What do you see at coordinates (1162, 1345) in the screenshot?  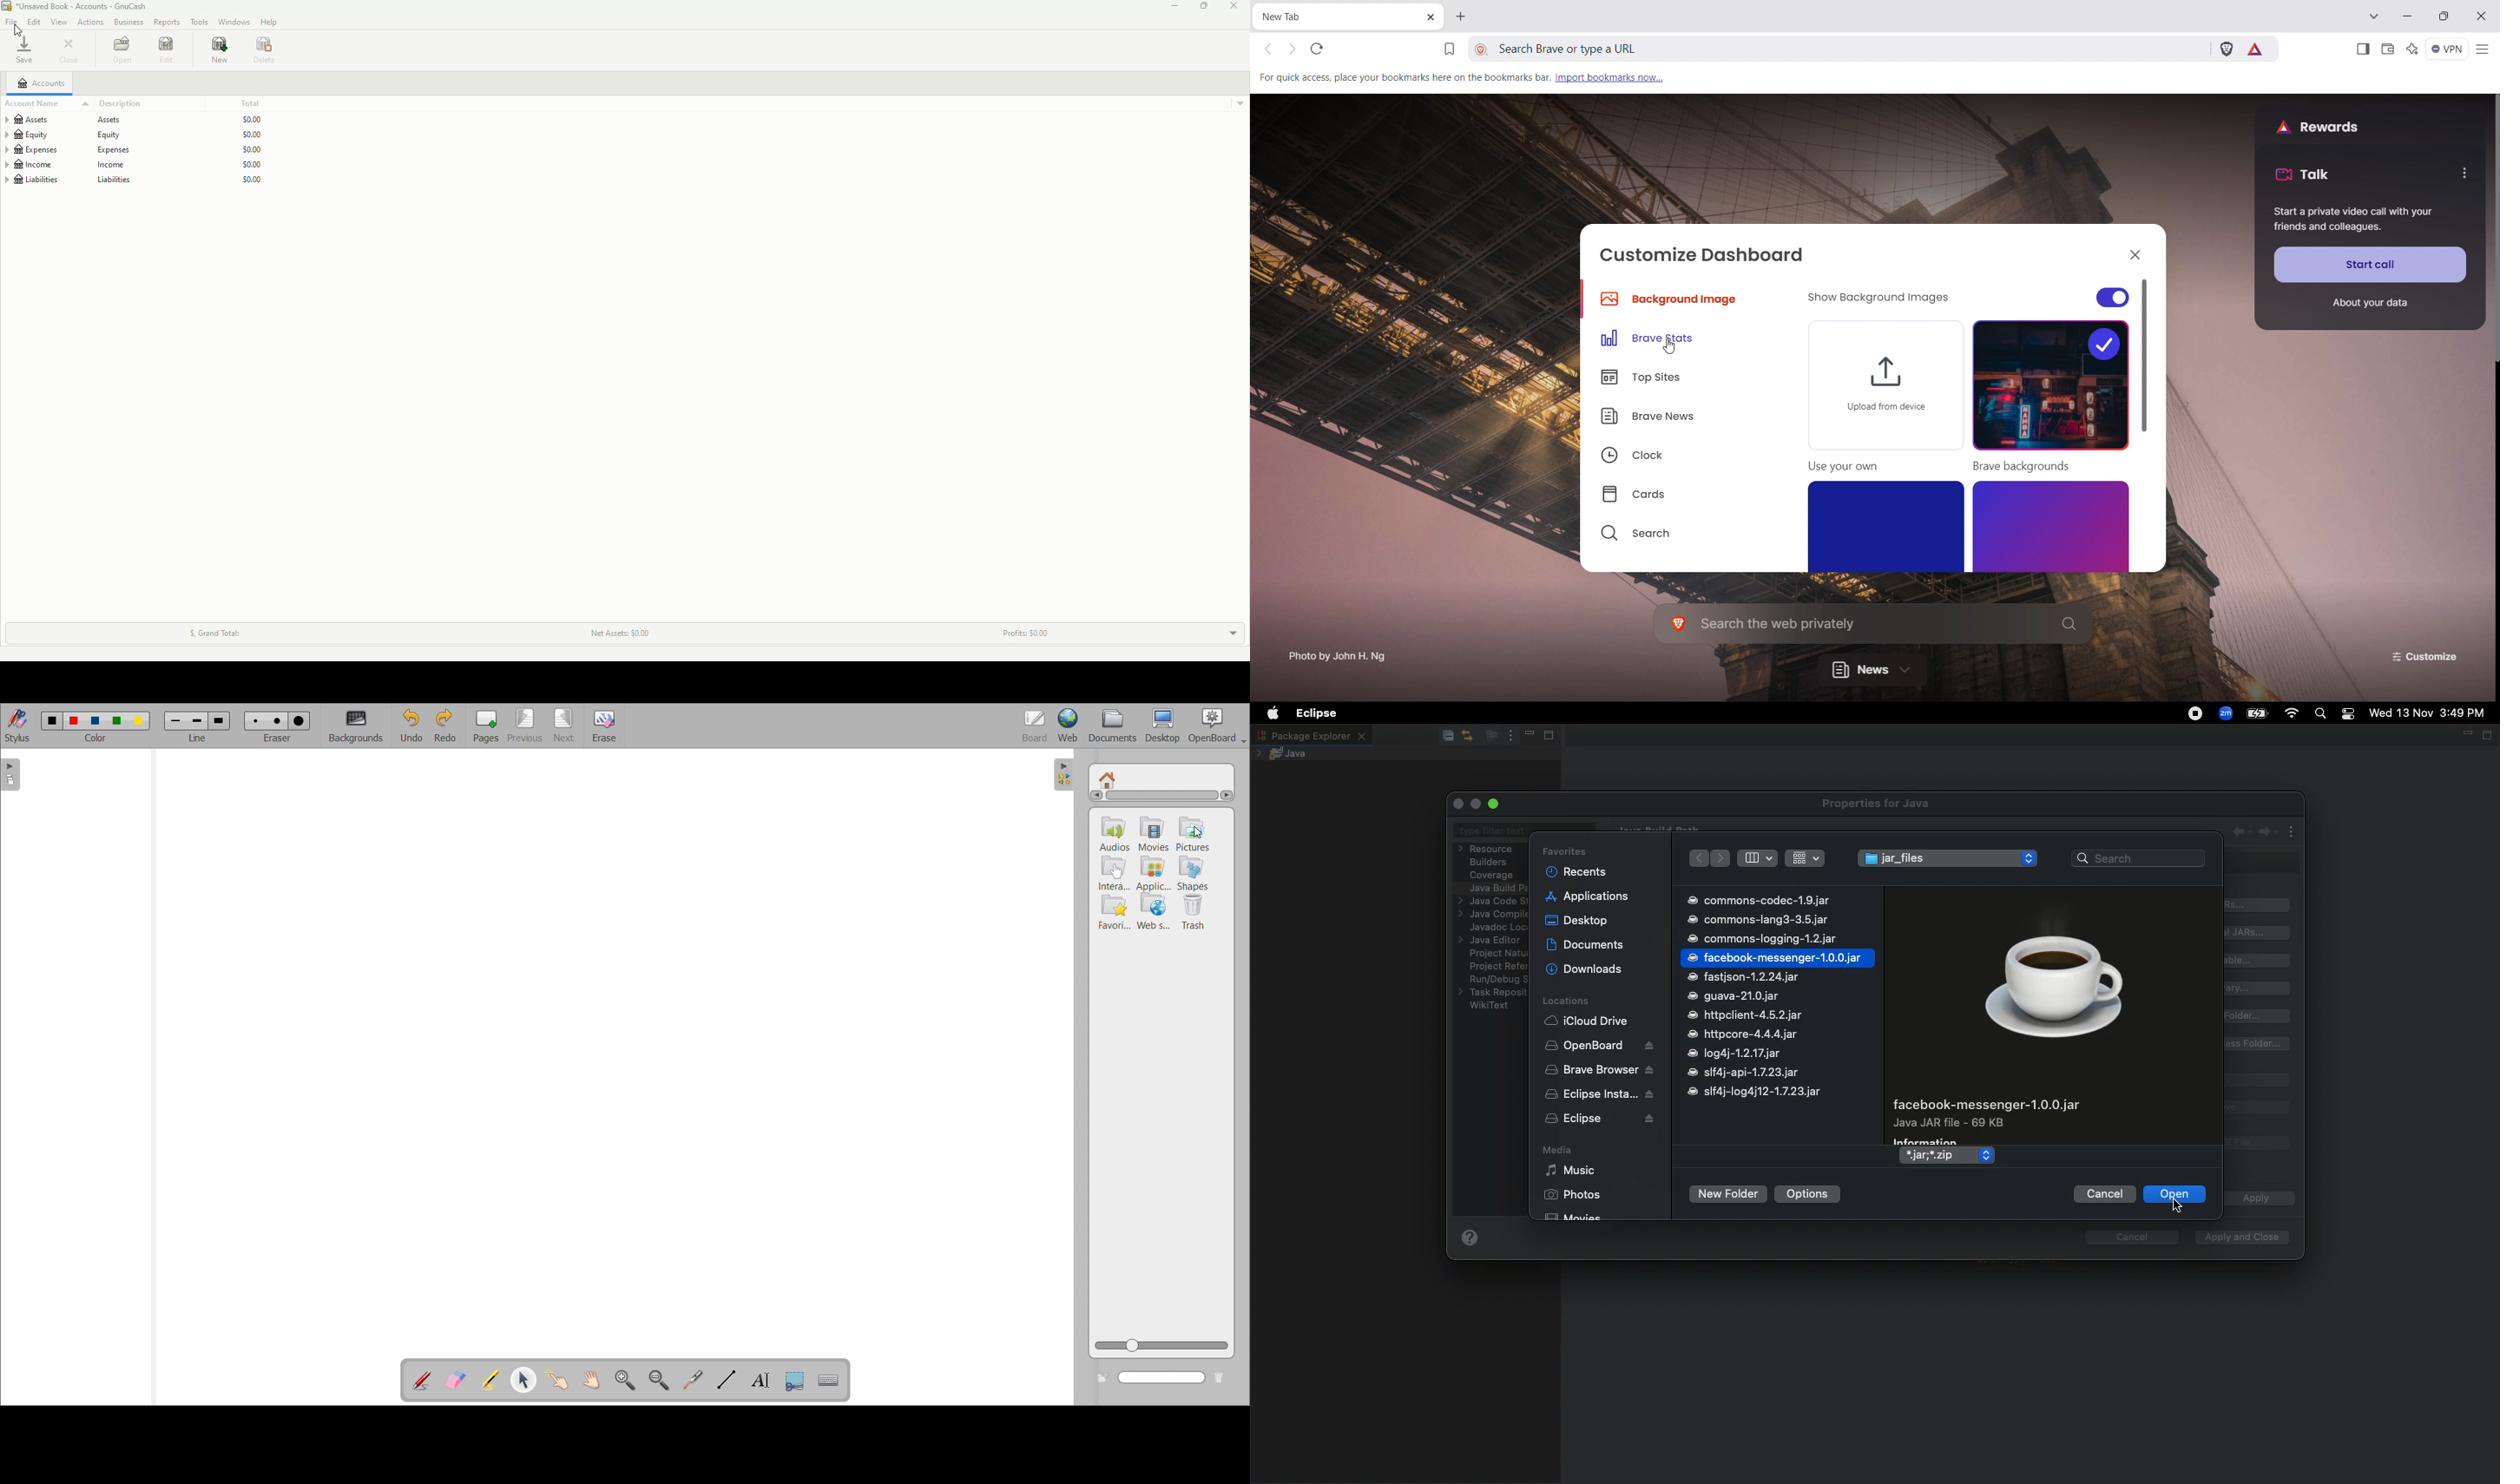 I see `zoom view slider` at bounding box center [1162, 1345].